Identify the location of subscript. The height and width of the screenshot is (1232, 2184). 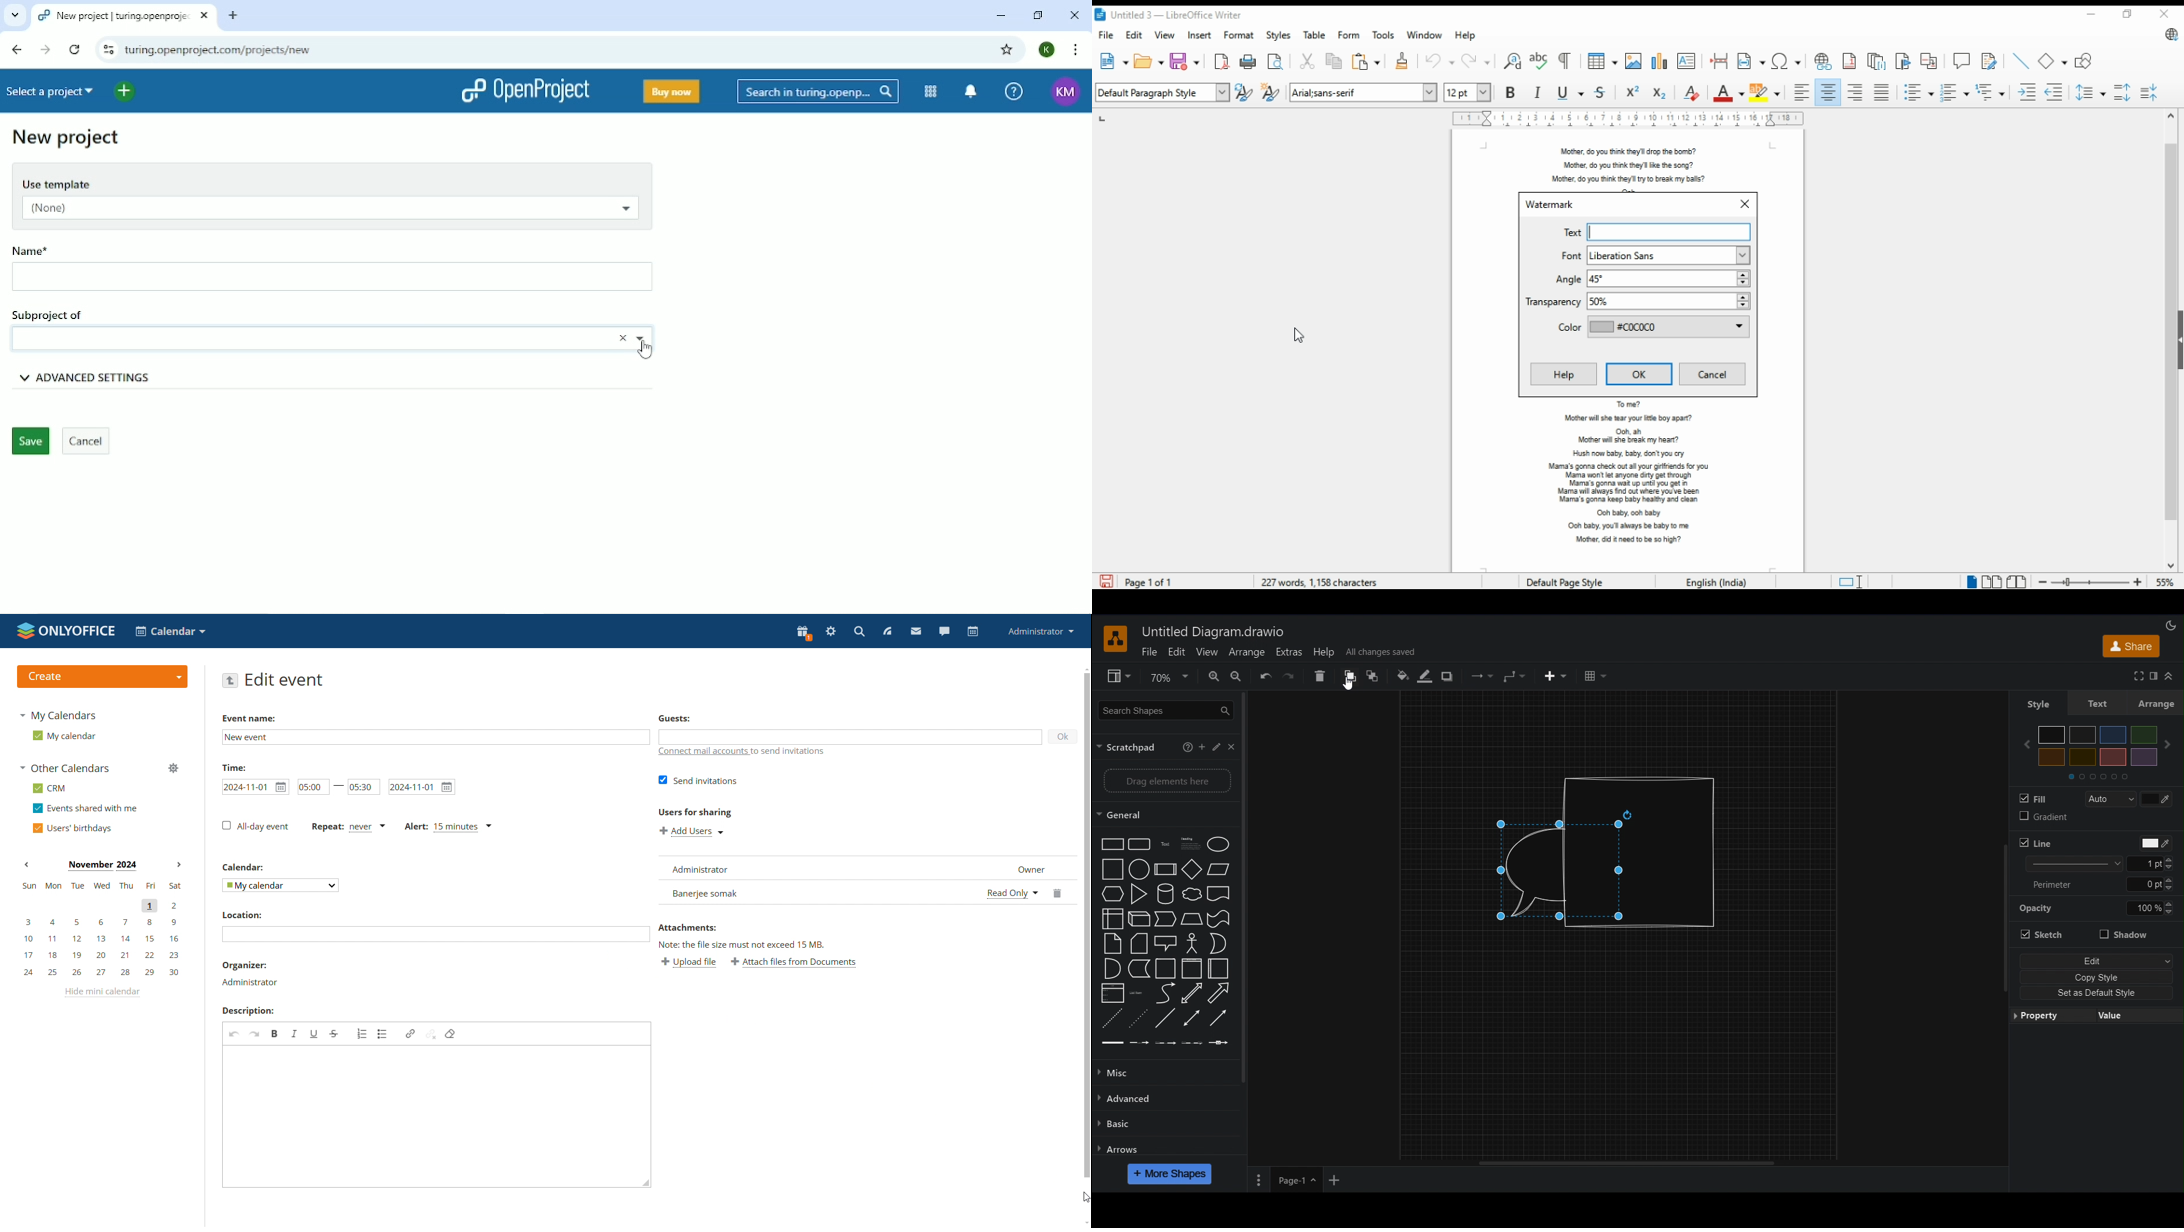
(1659, 94).